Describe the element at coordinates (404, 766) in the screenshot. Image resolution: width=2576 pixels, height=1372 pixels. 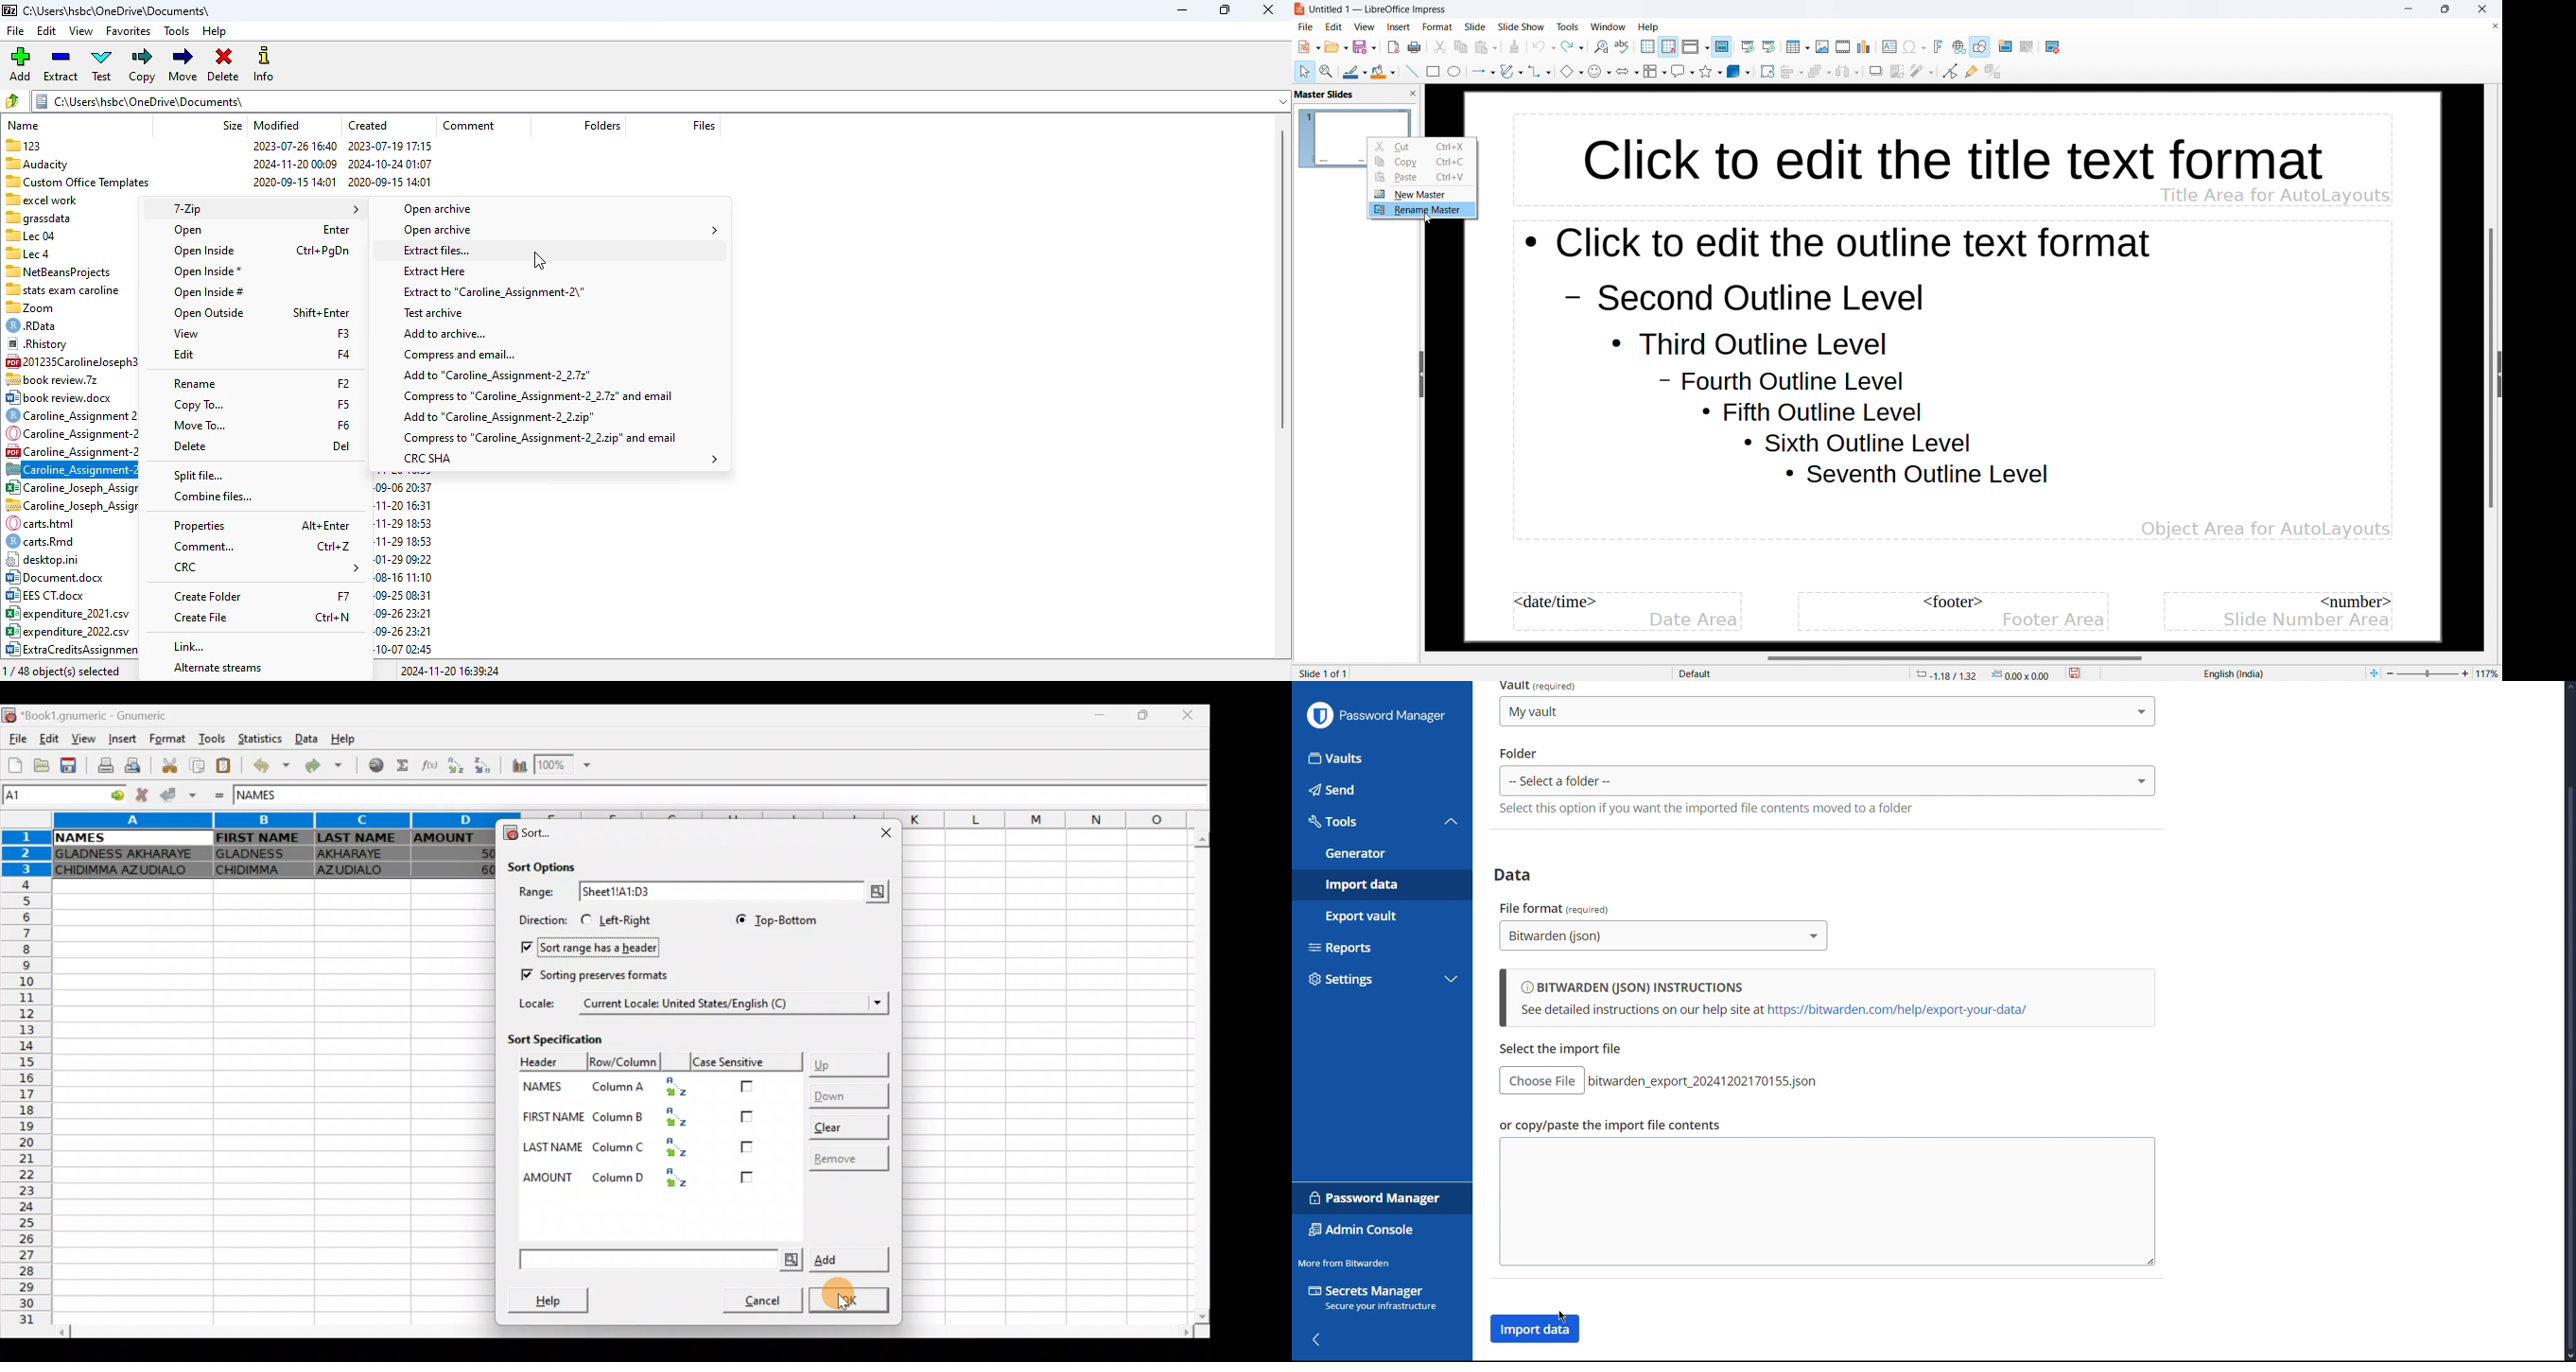
I see `Sum into the current cell` at that location.